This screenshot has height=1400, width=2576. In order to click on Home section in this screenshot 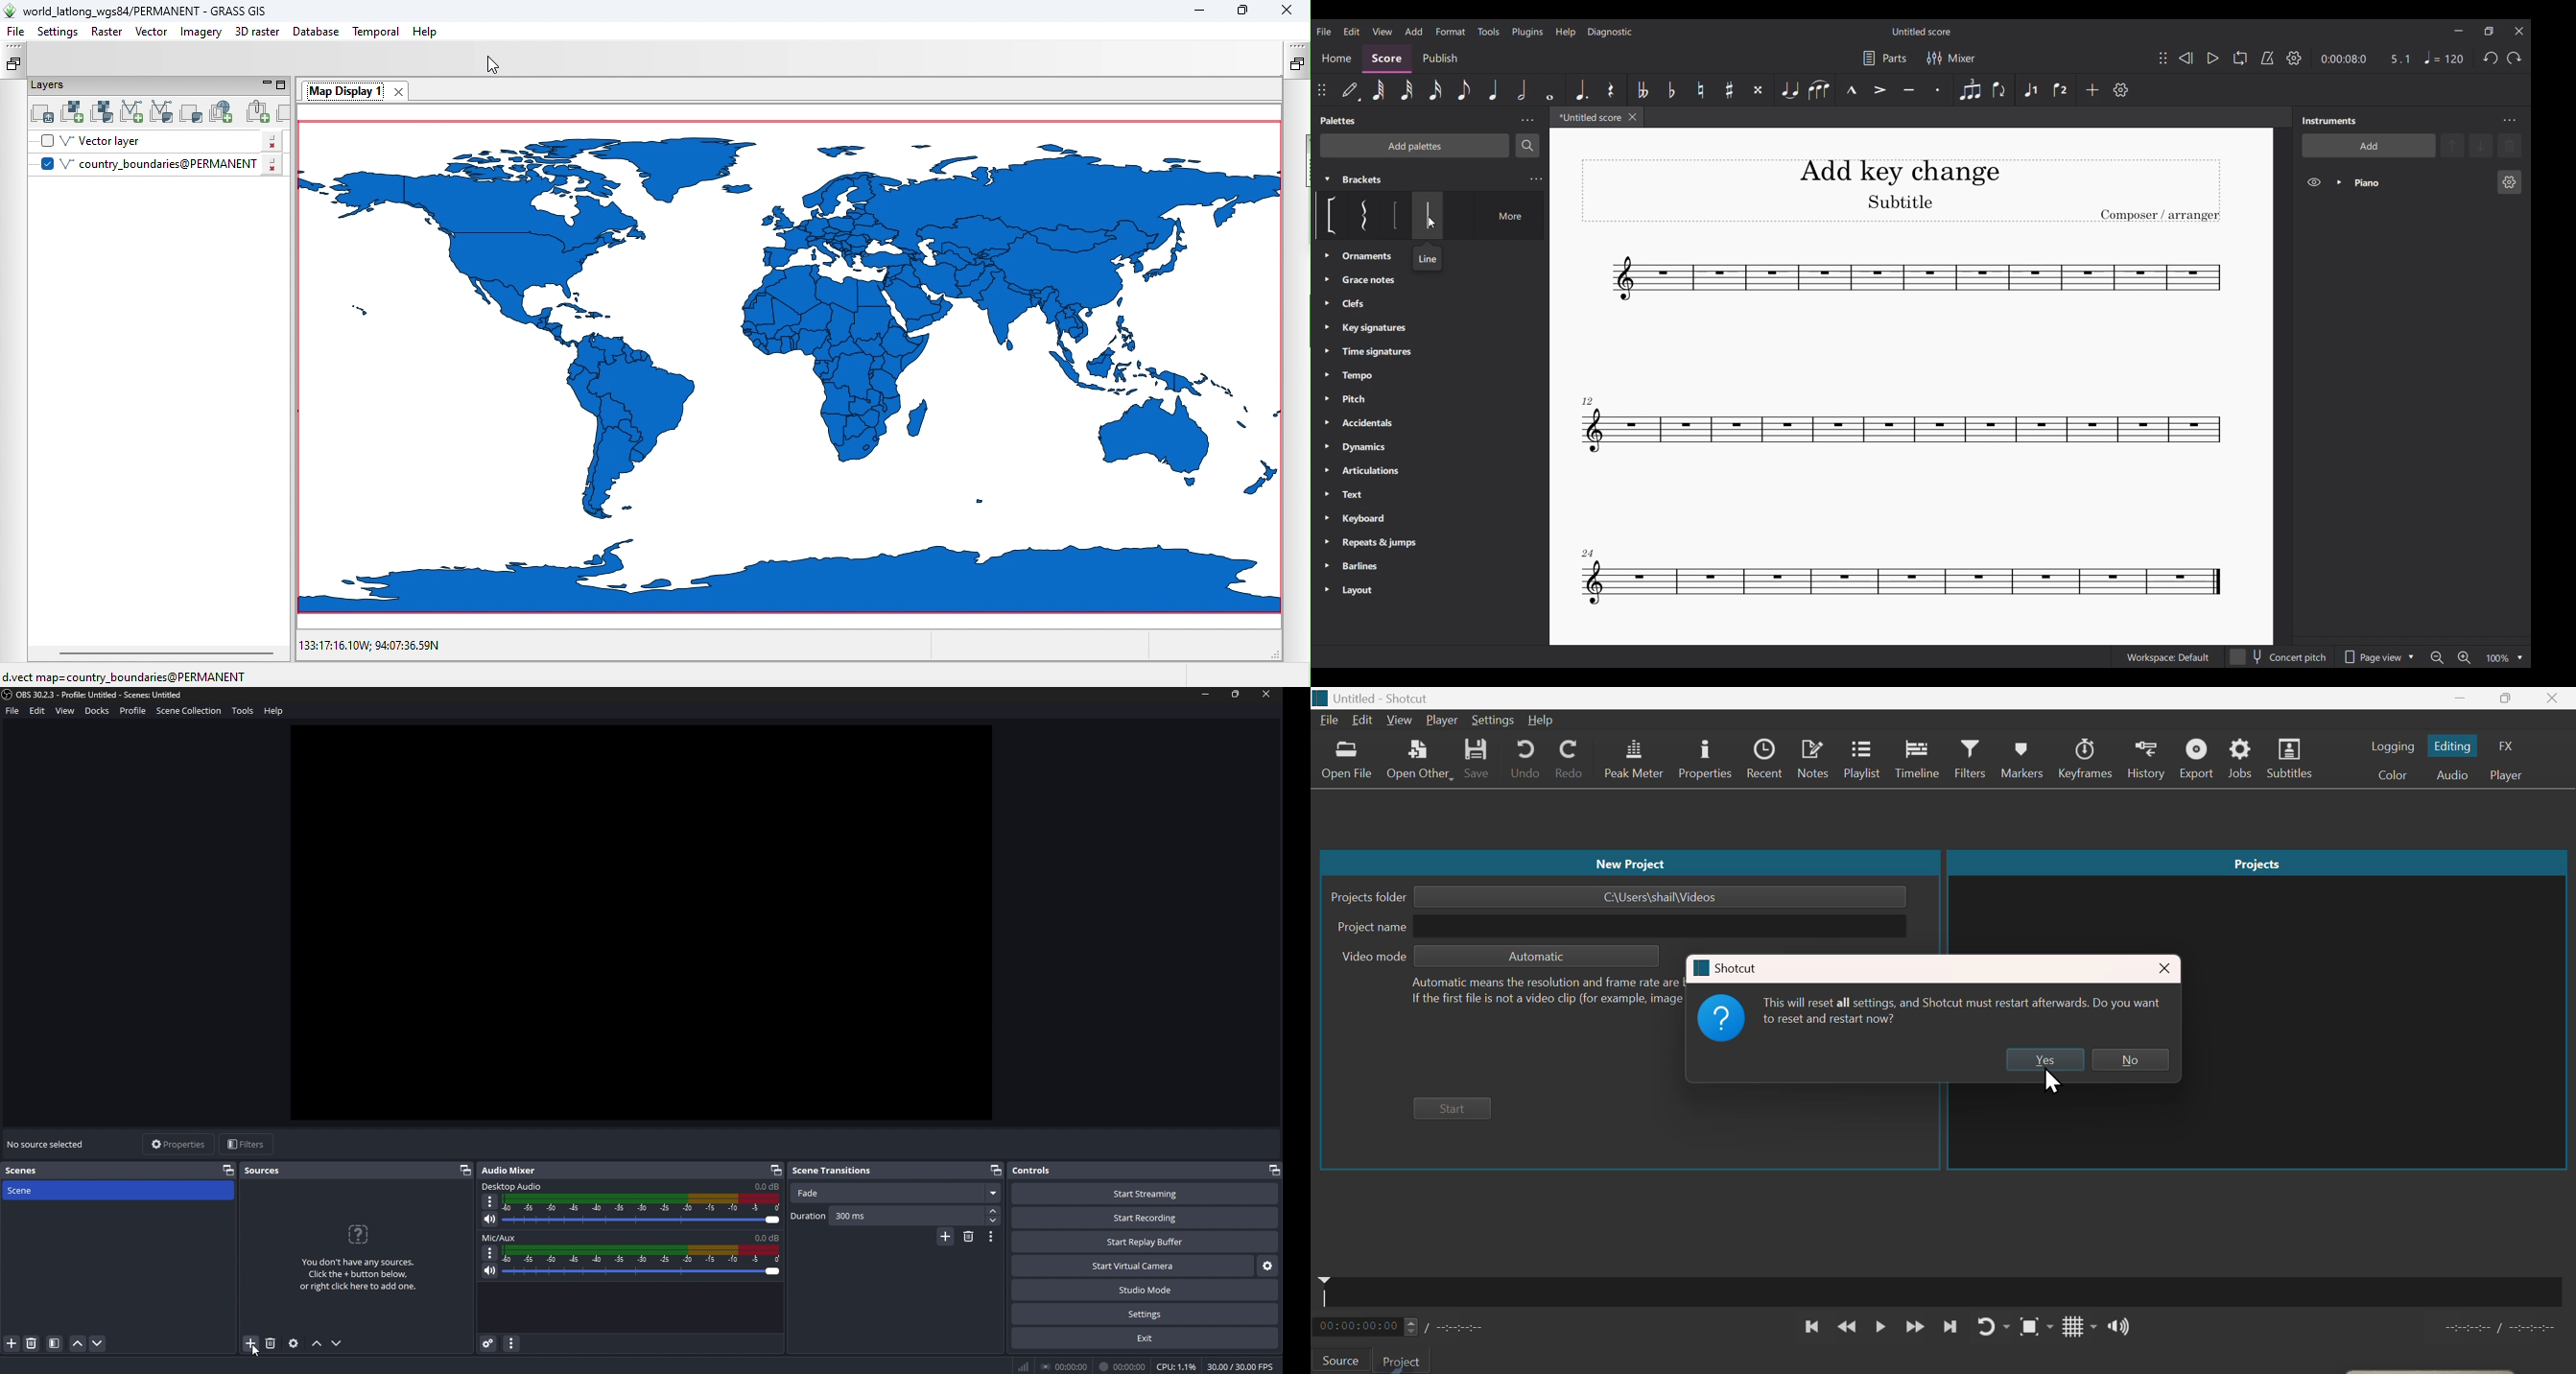, I will do `click(1337, 58)`.